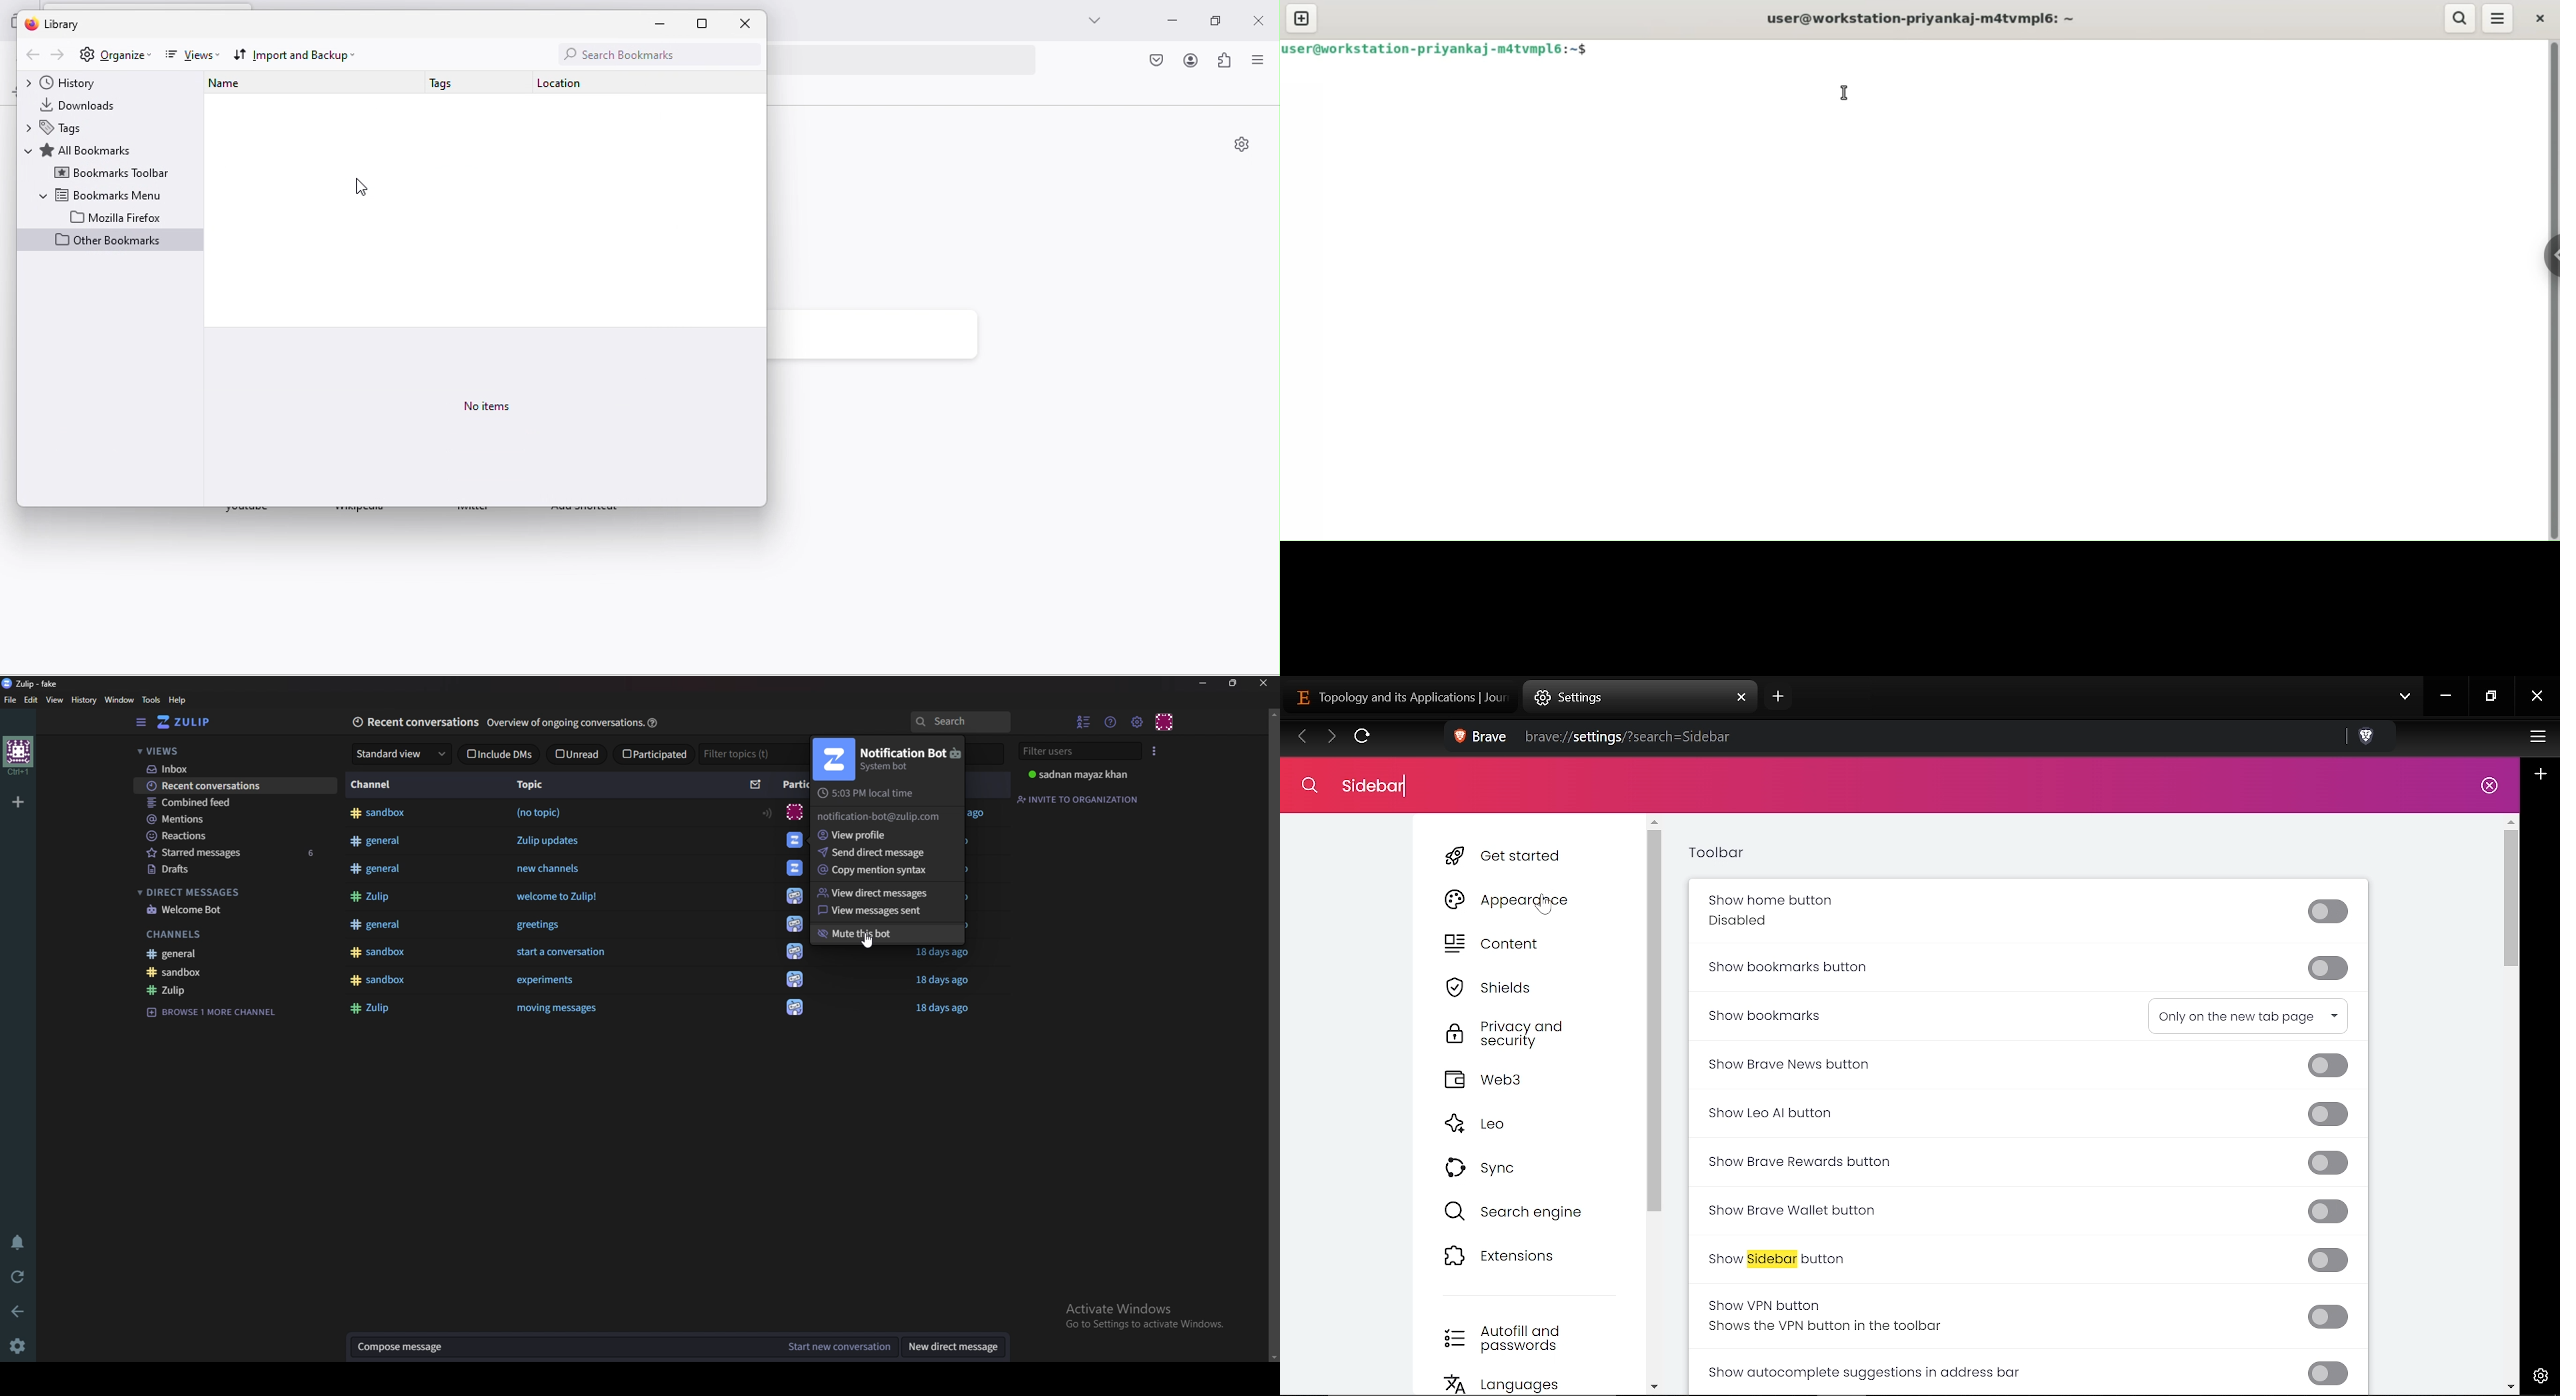 The image size is (2576, 1400). Describe the element at coordinates (711, 23) in the screenshot. I see `maximize` at that location.